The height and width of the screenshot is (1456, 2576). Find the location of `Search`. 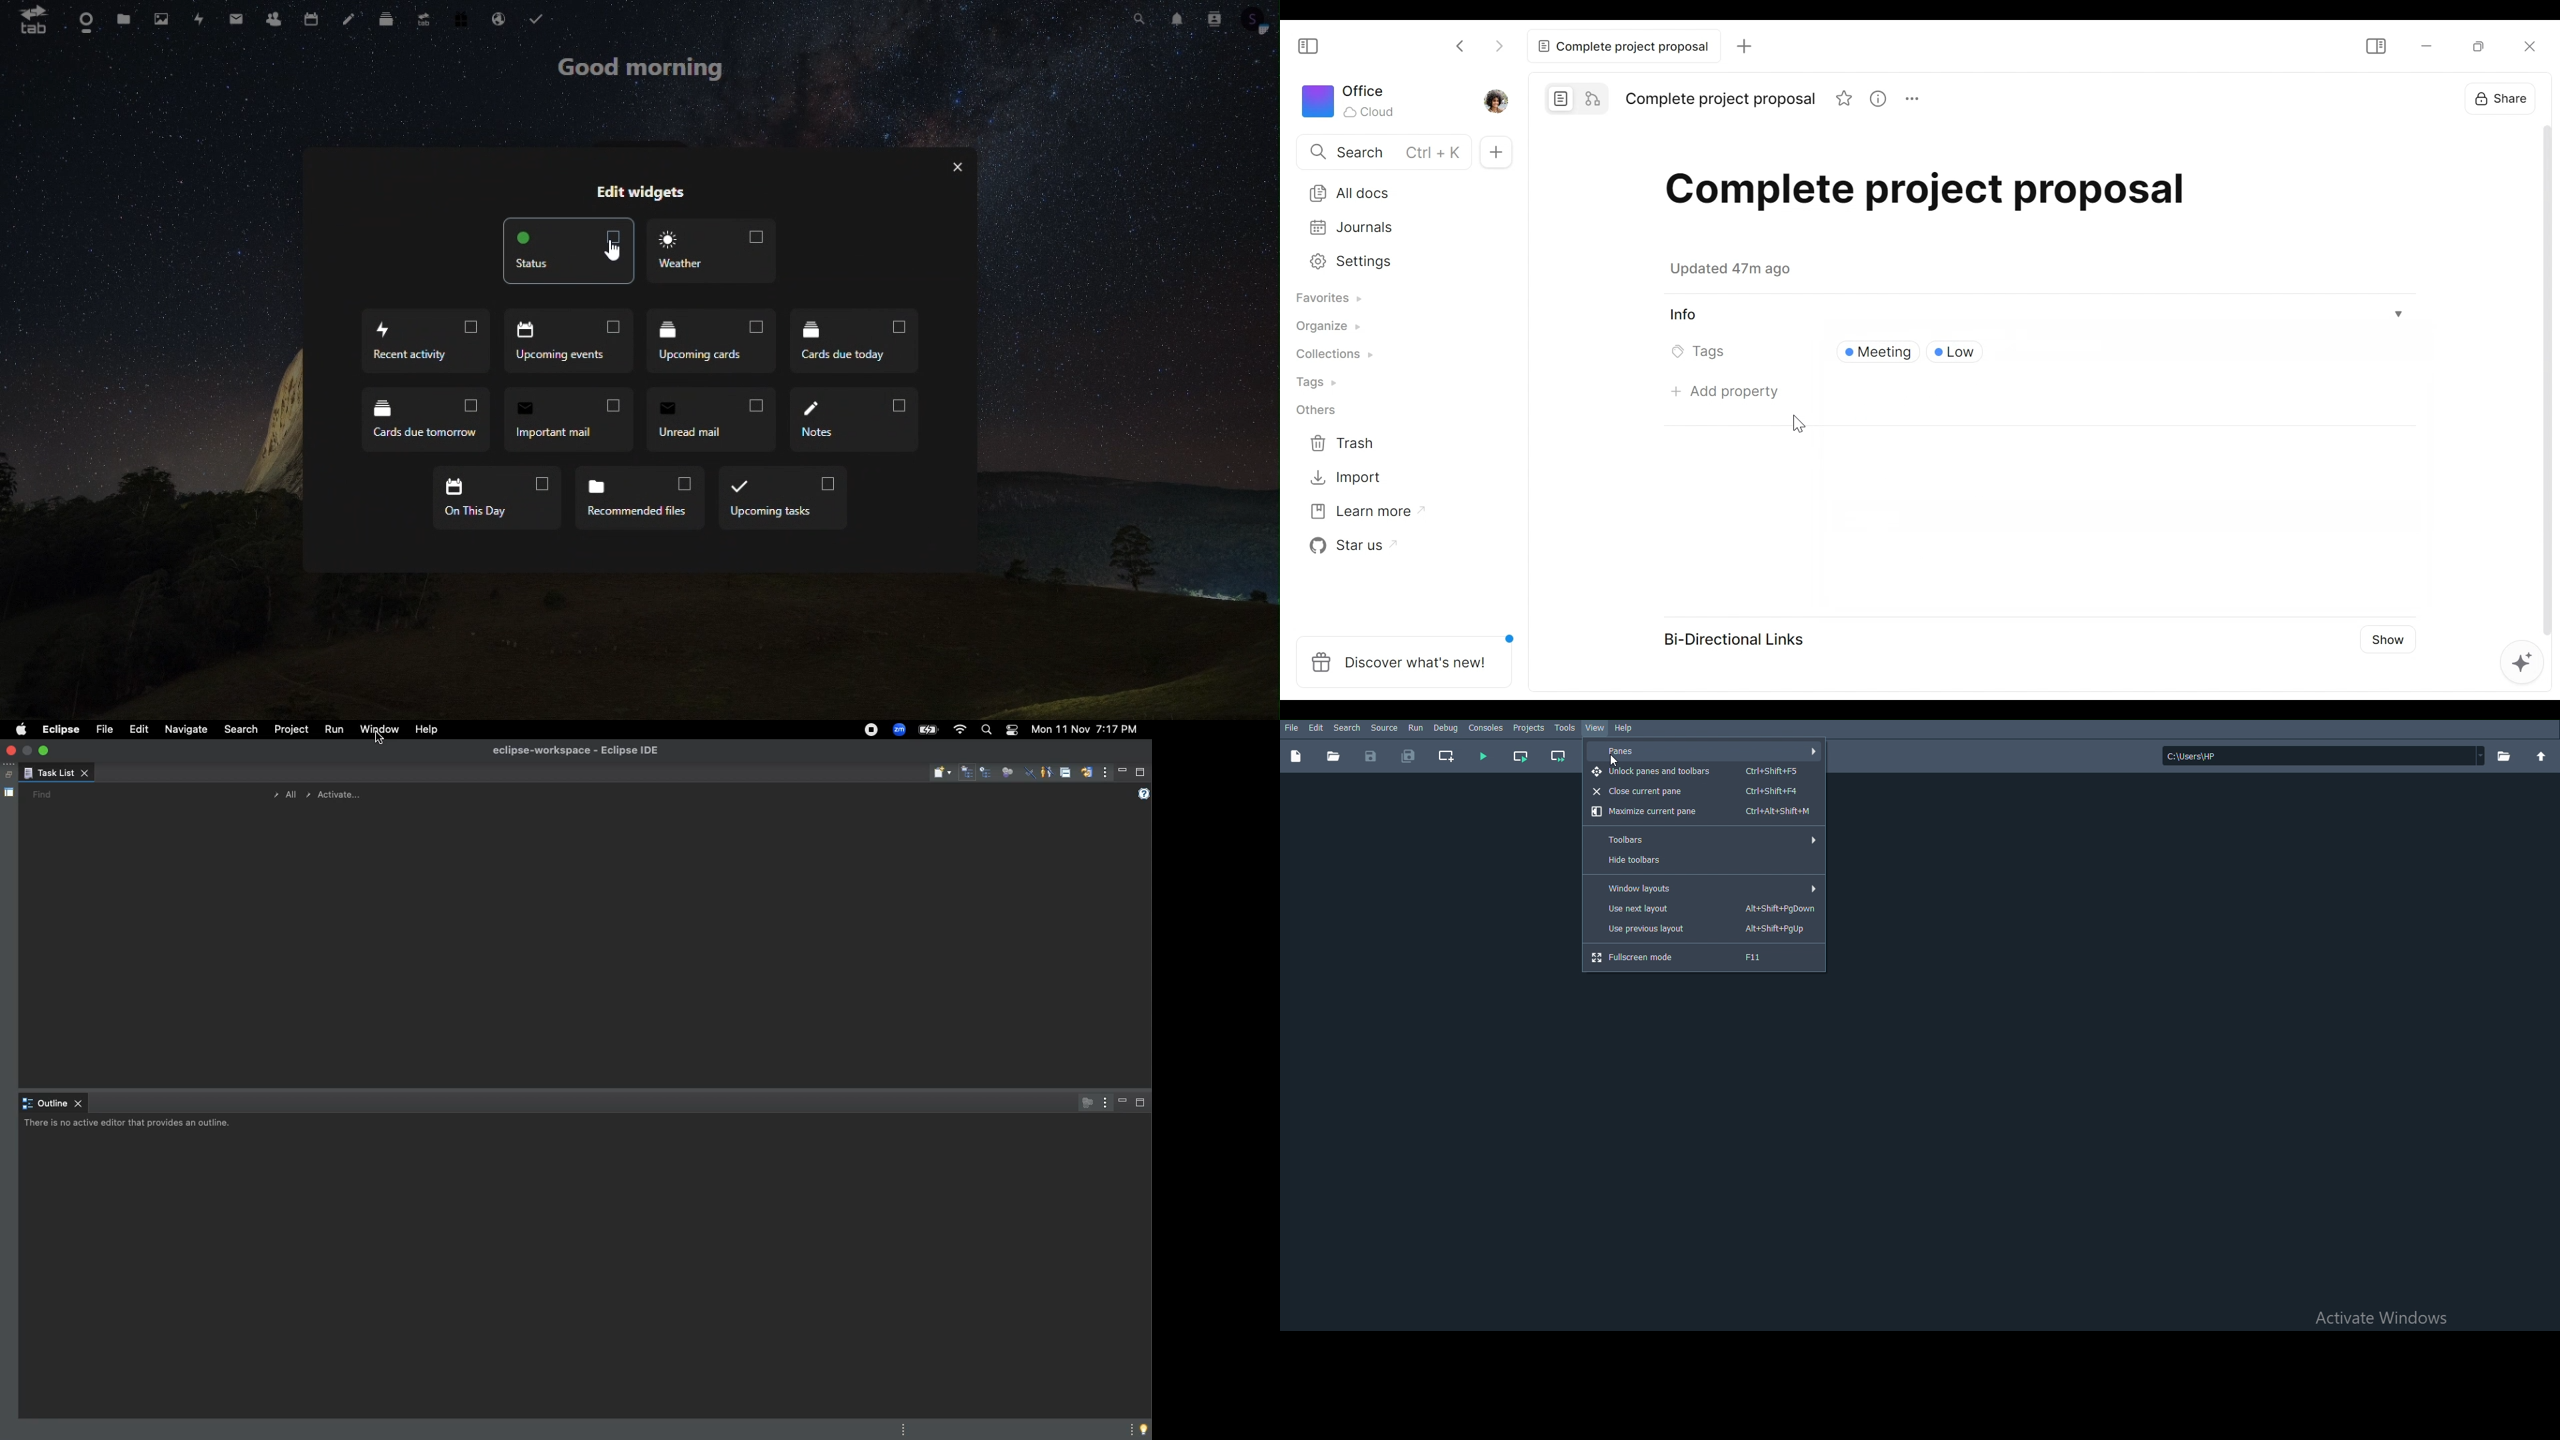

Search is located at coordinates (1347, 727).